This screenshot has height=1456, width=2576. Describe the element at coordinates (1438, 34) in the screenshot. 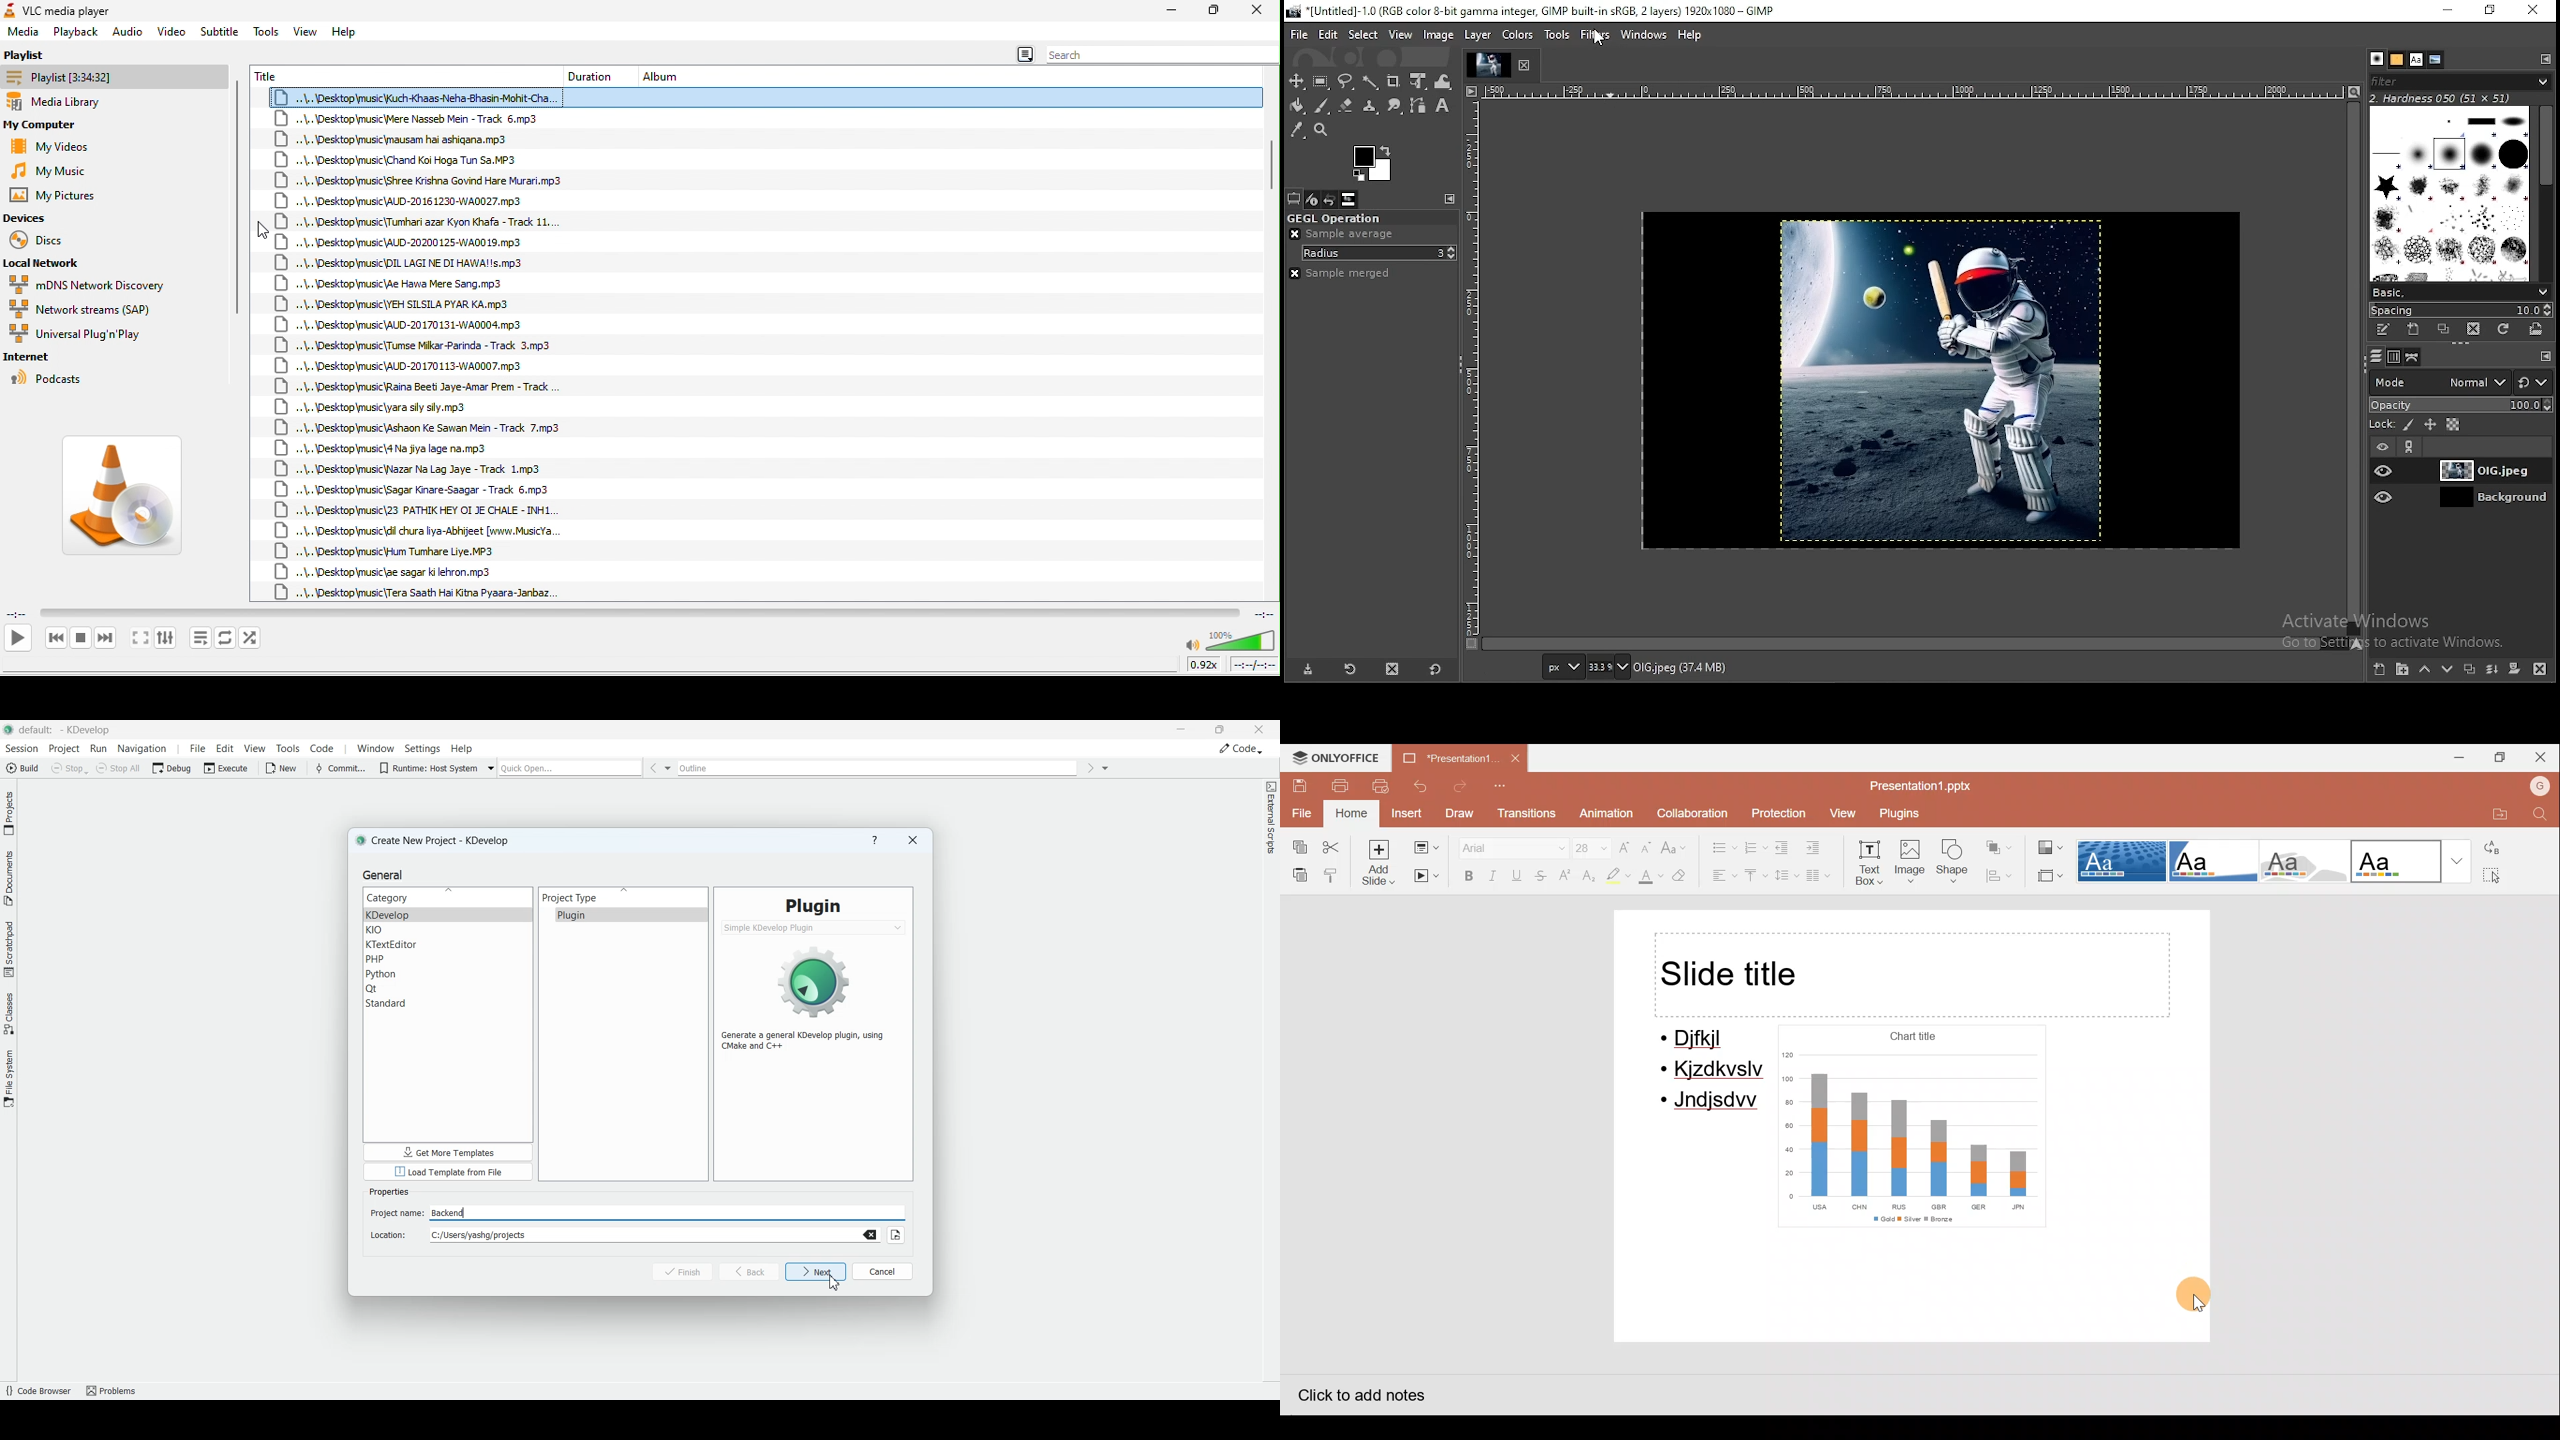

I see `image` at that location.